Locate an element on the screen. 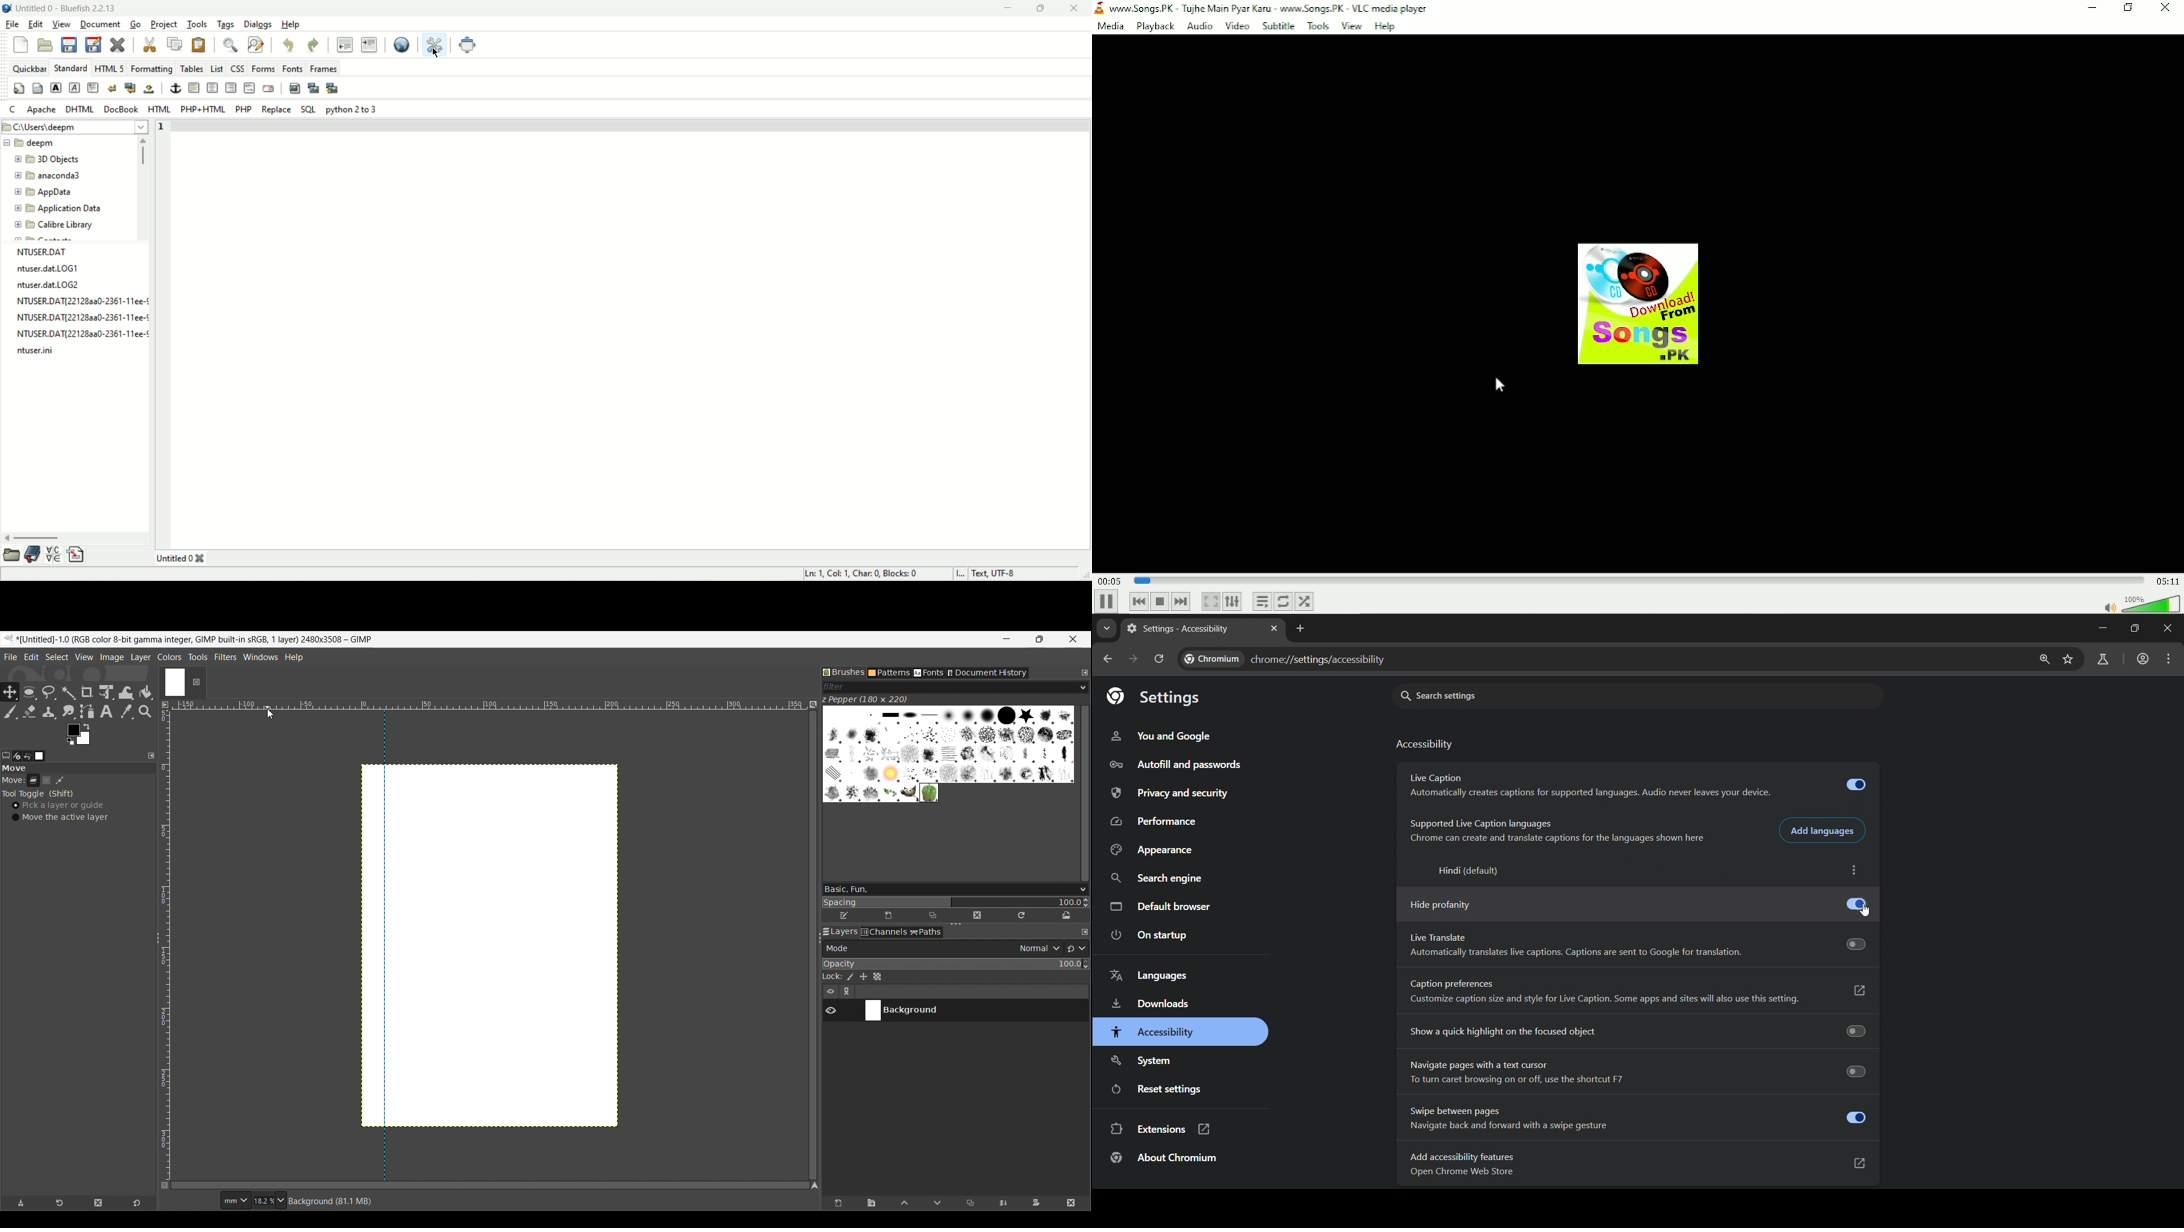  Ellipse select tool is located at coordinates (28, 692).